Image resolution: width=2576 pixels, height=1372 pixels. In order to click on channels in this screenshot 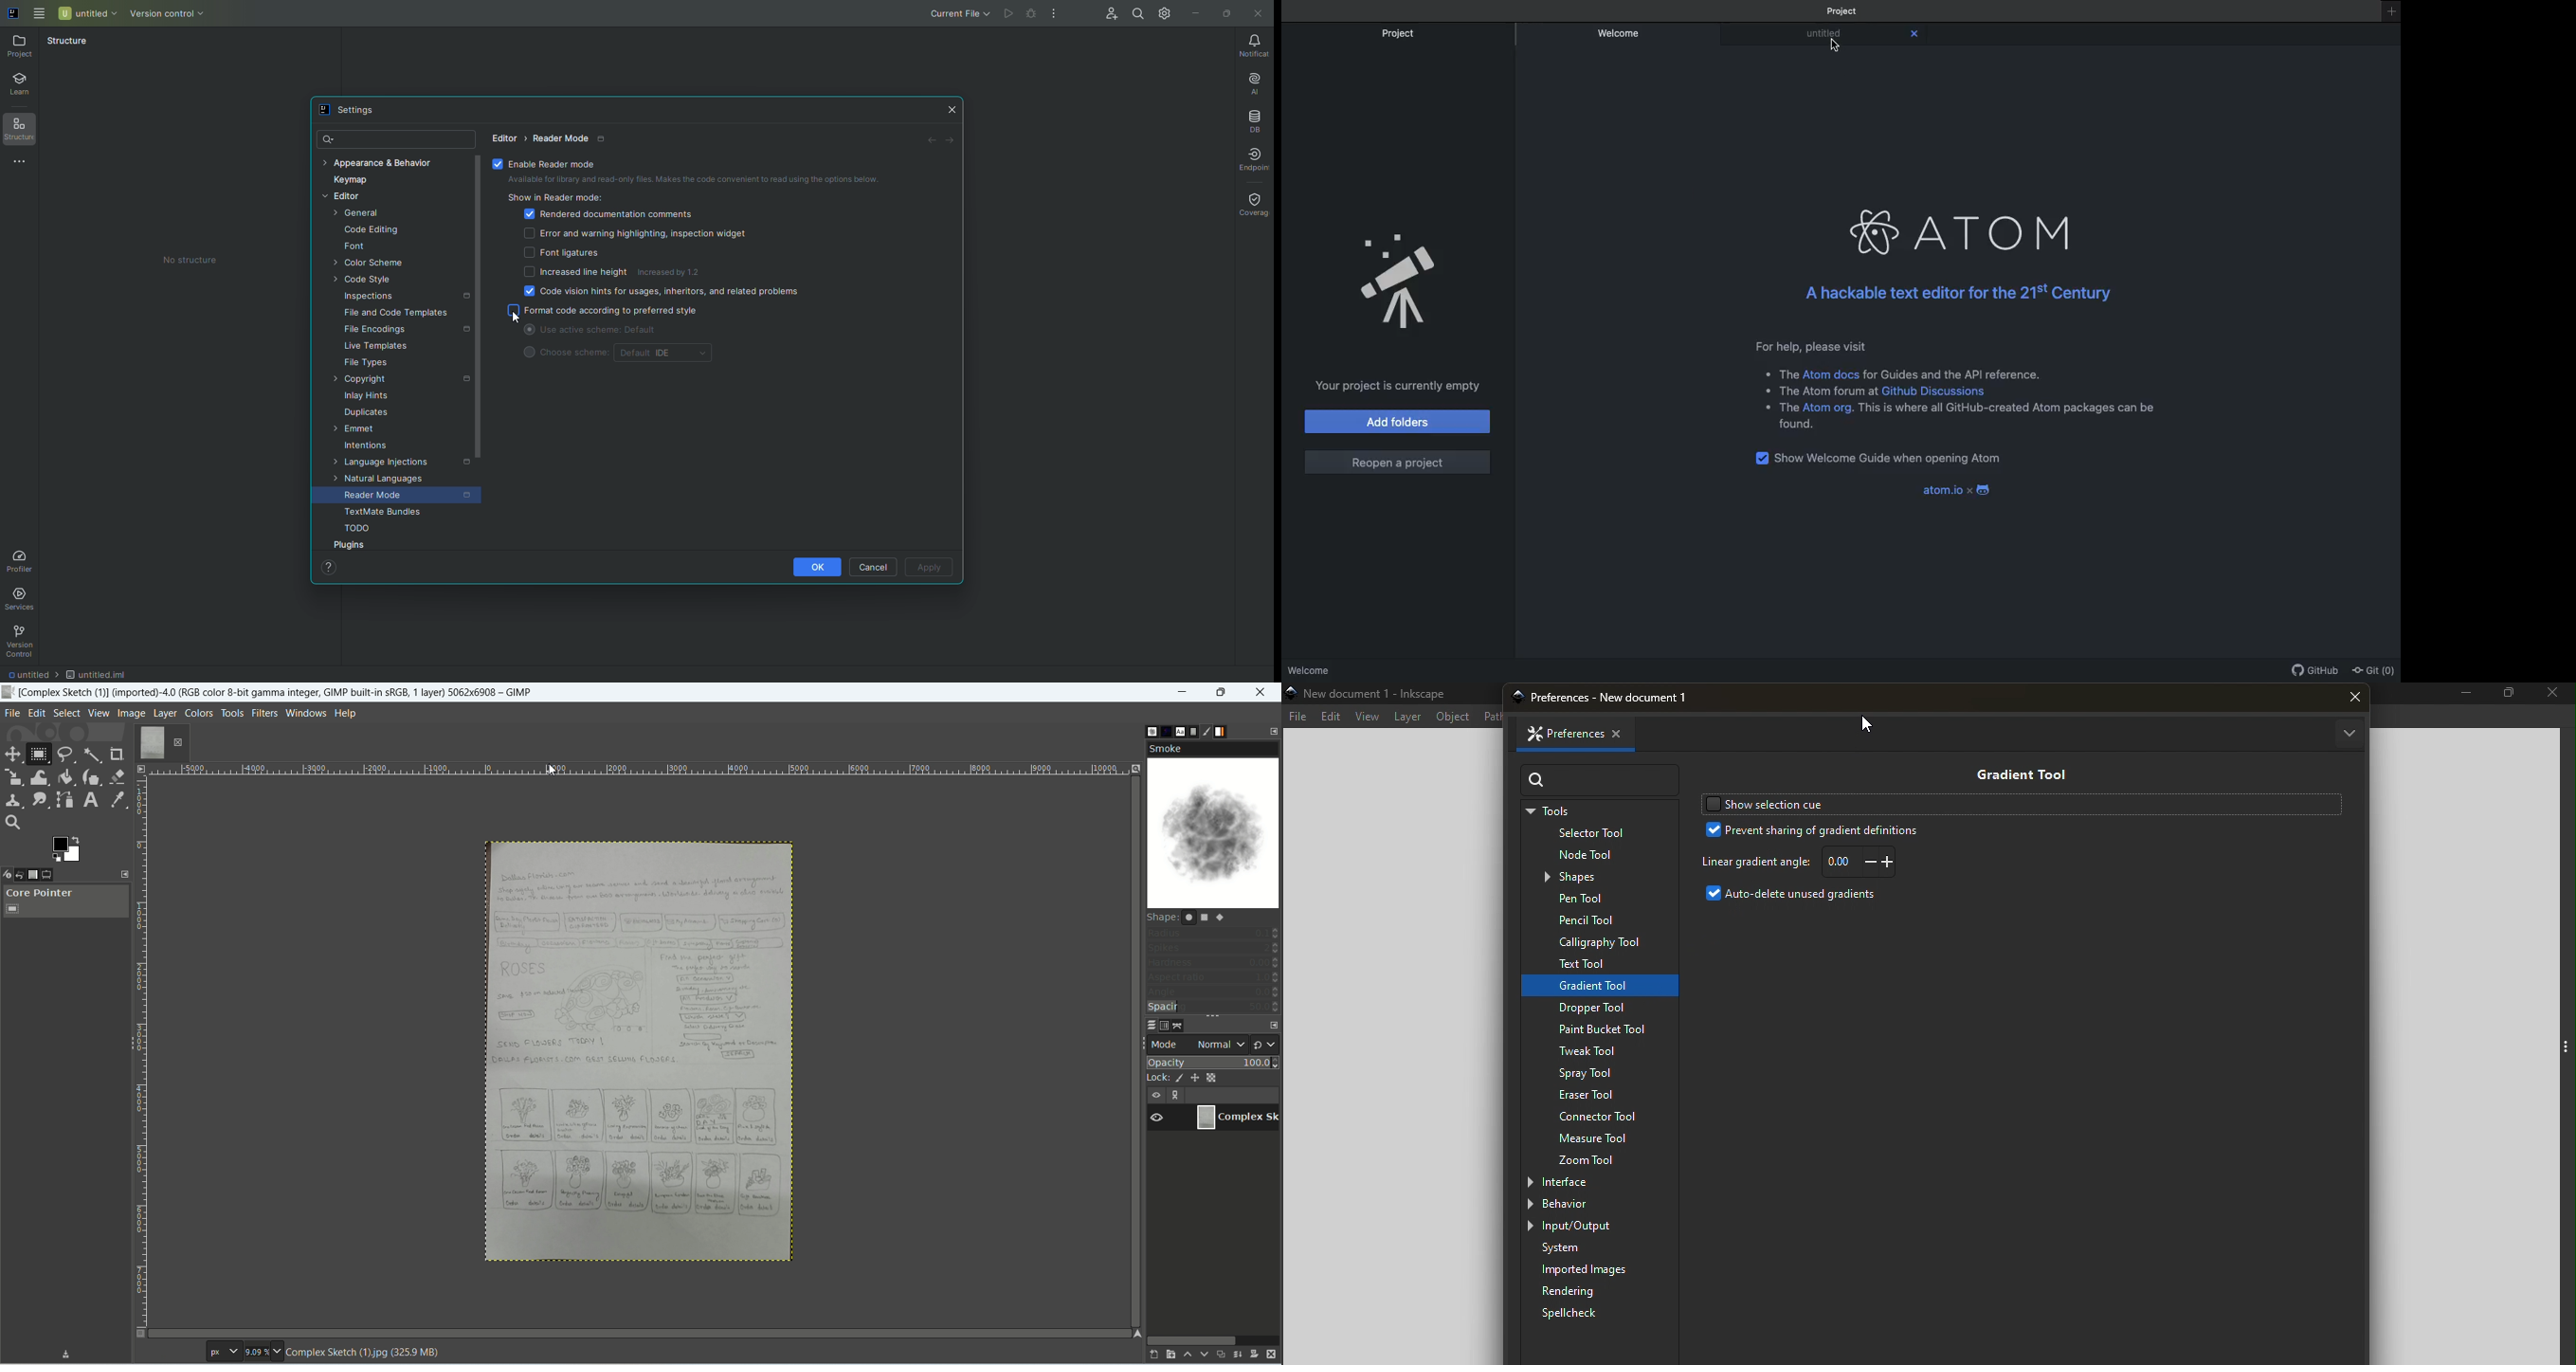, I will do `click(1167, 1025)`.